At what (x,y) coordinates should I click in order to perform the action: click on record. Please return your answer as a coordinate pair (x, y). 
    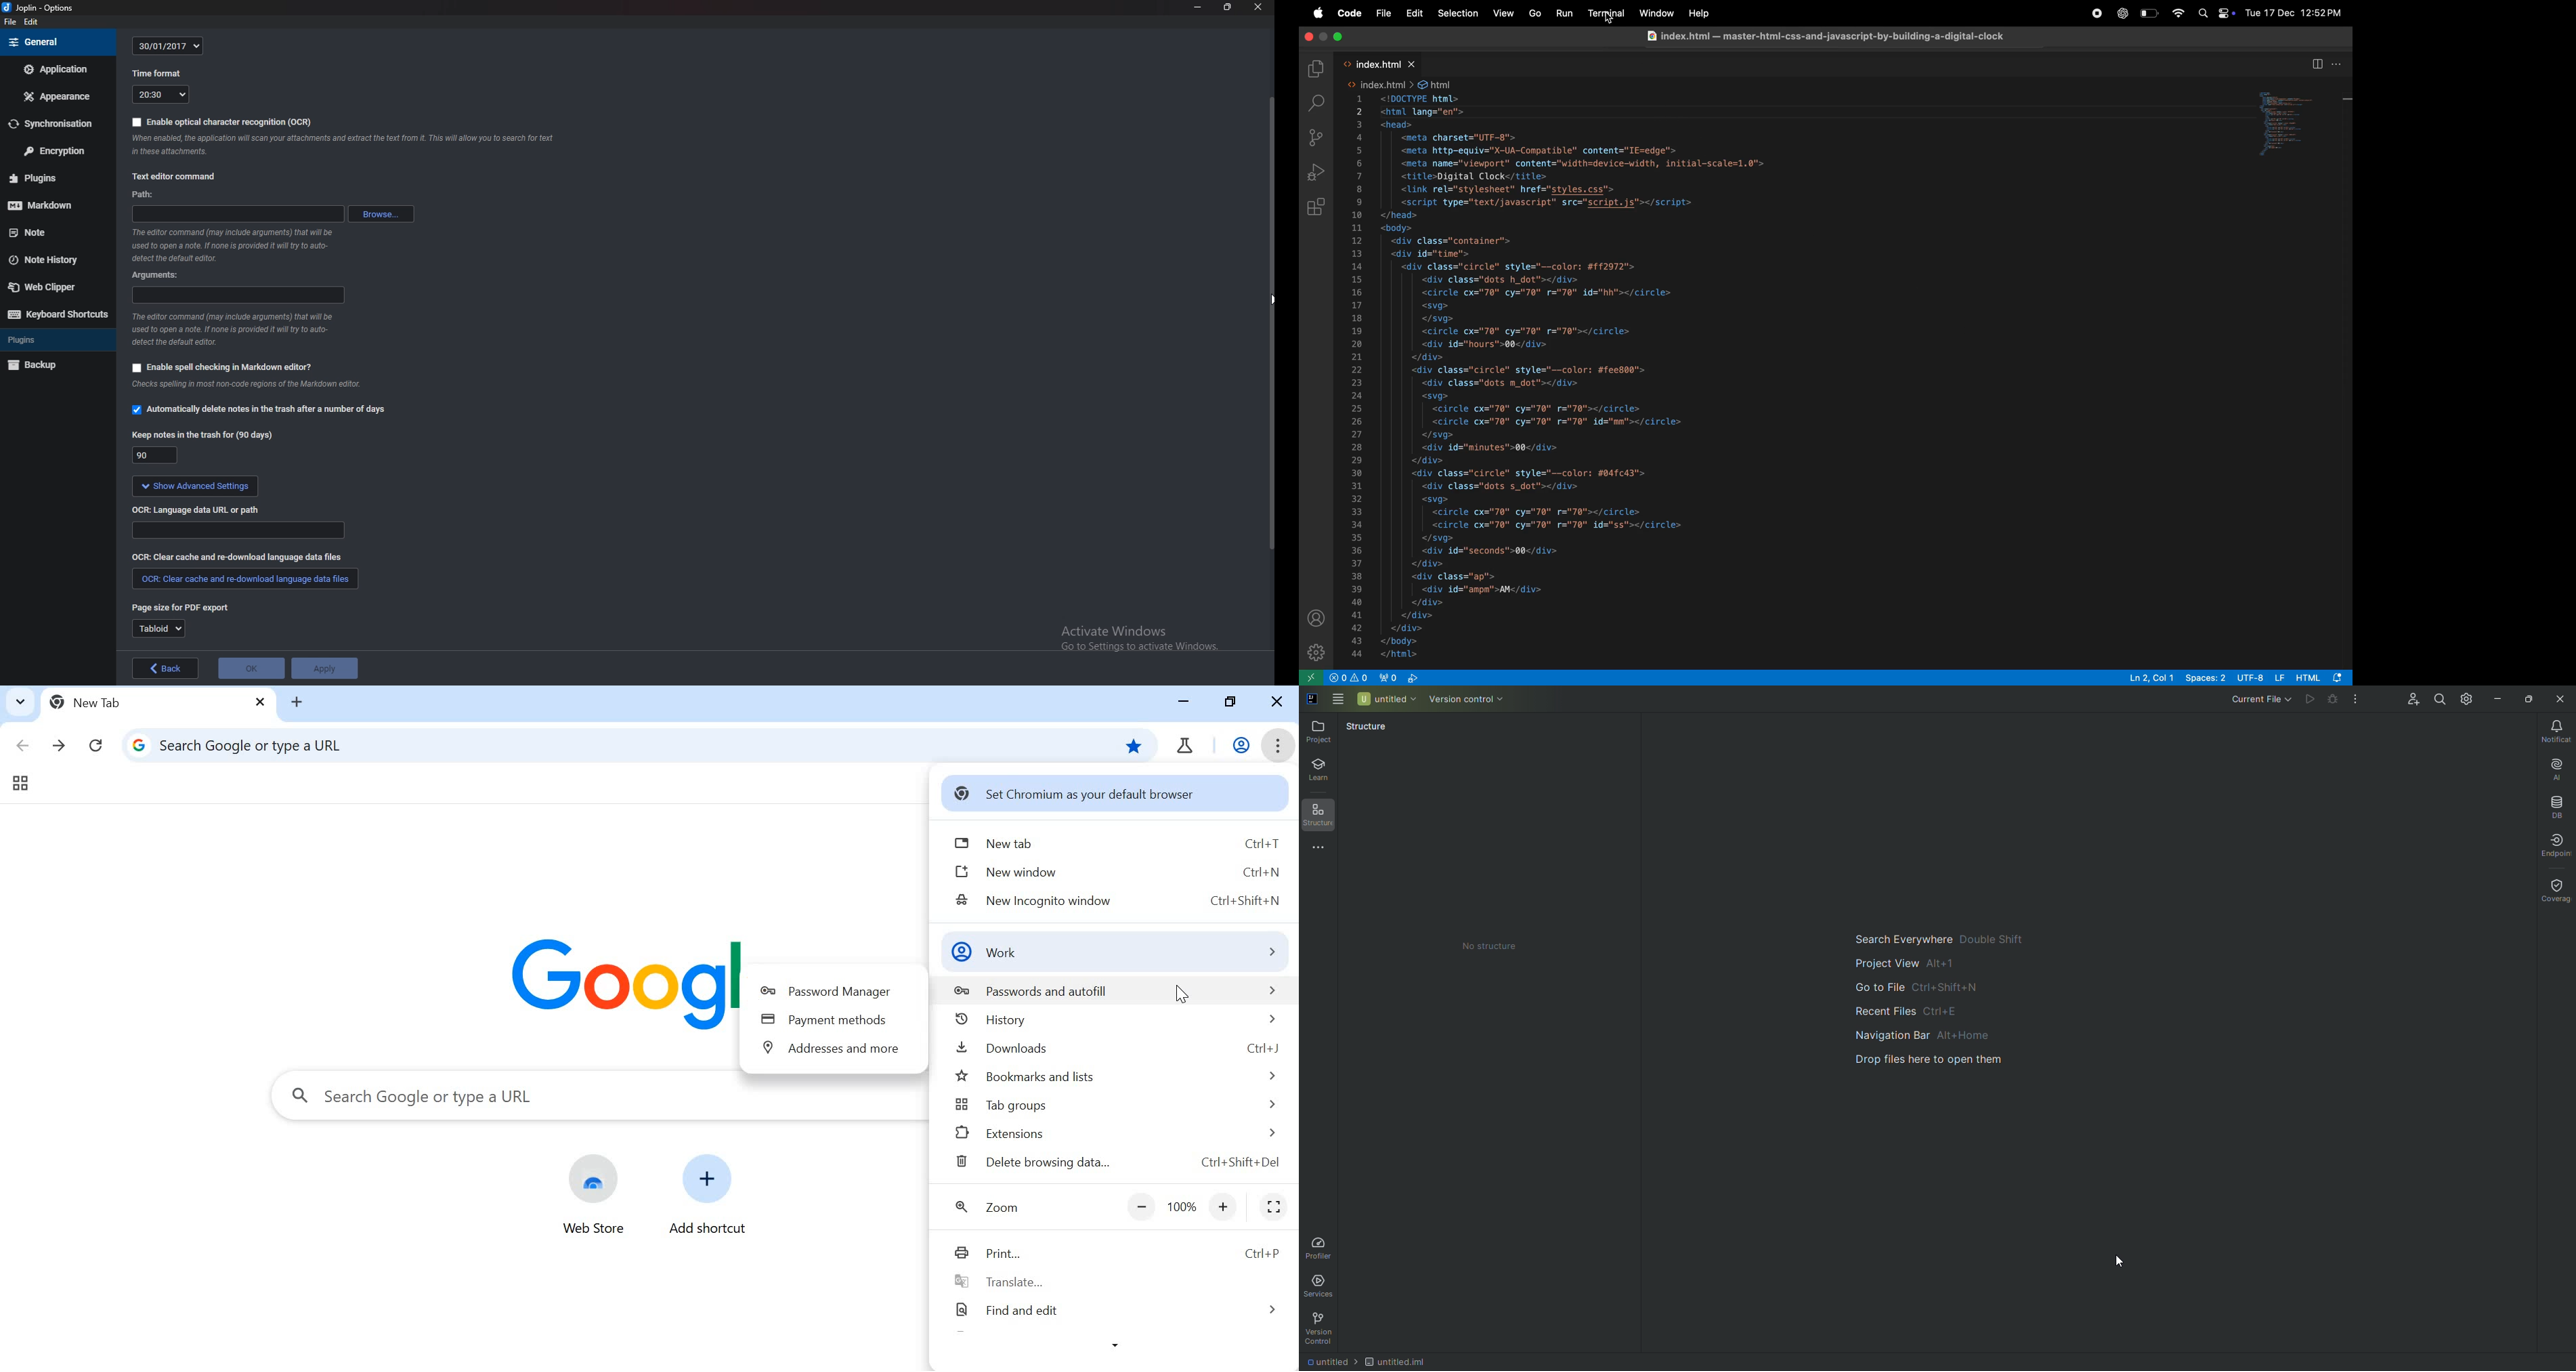
    Looking at the image, I should click on (2093, 12).